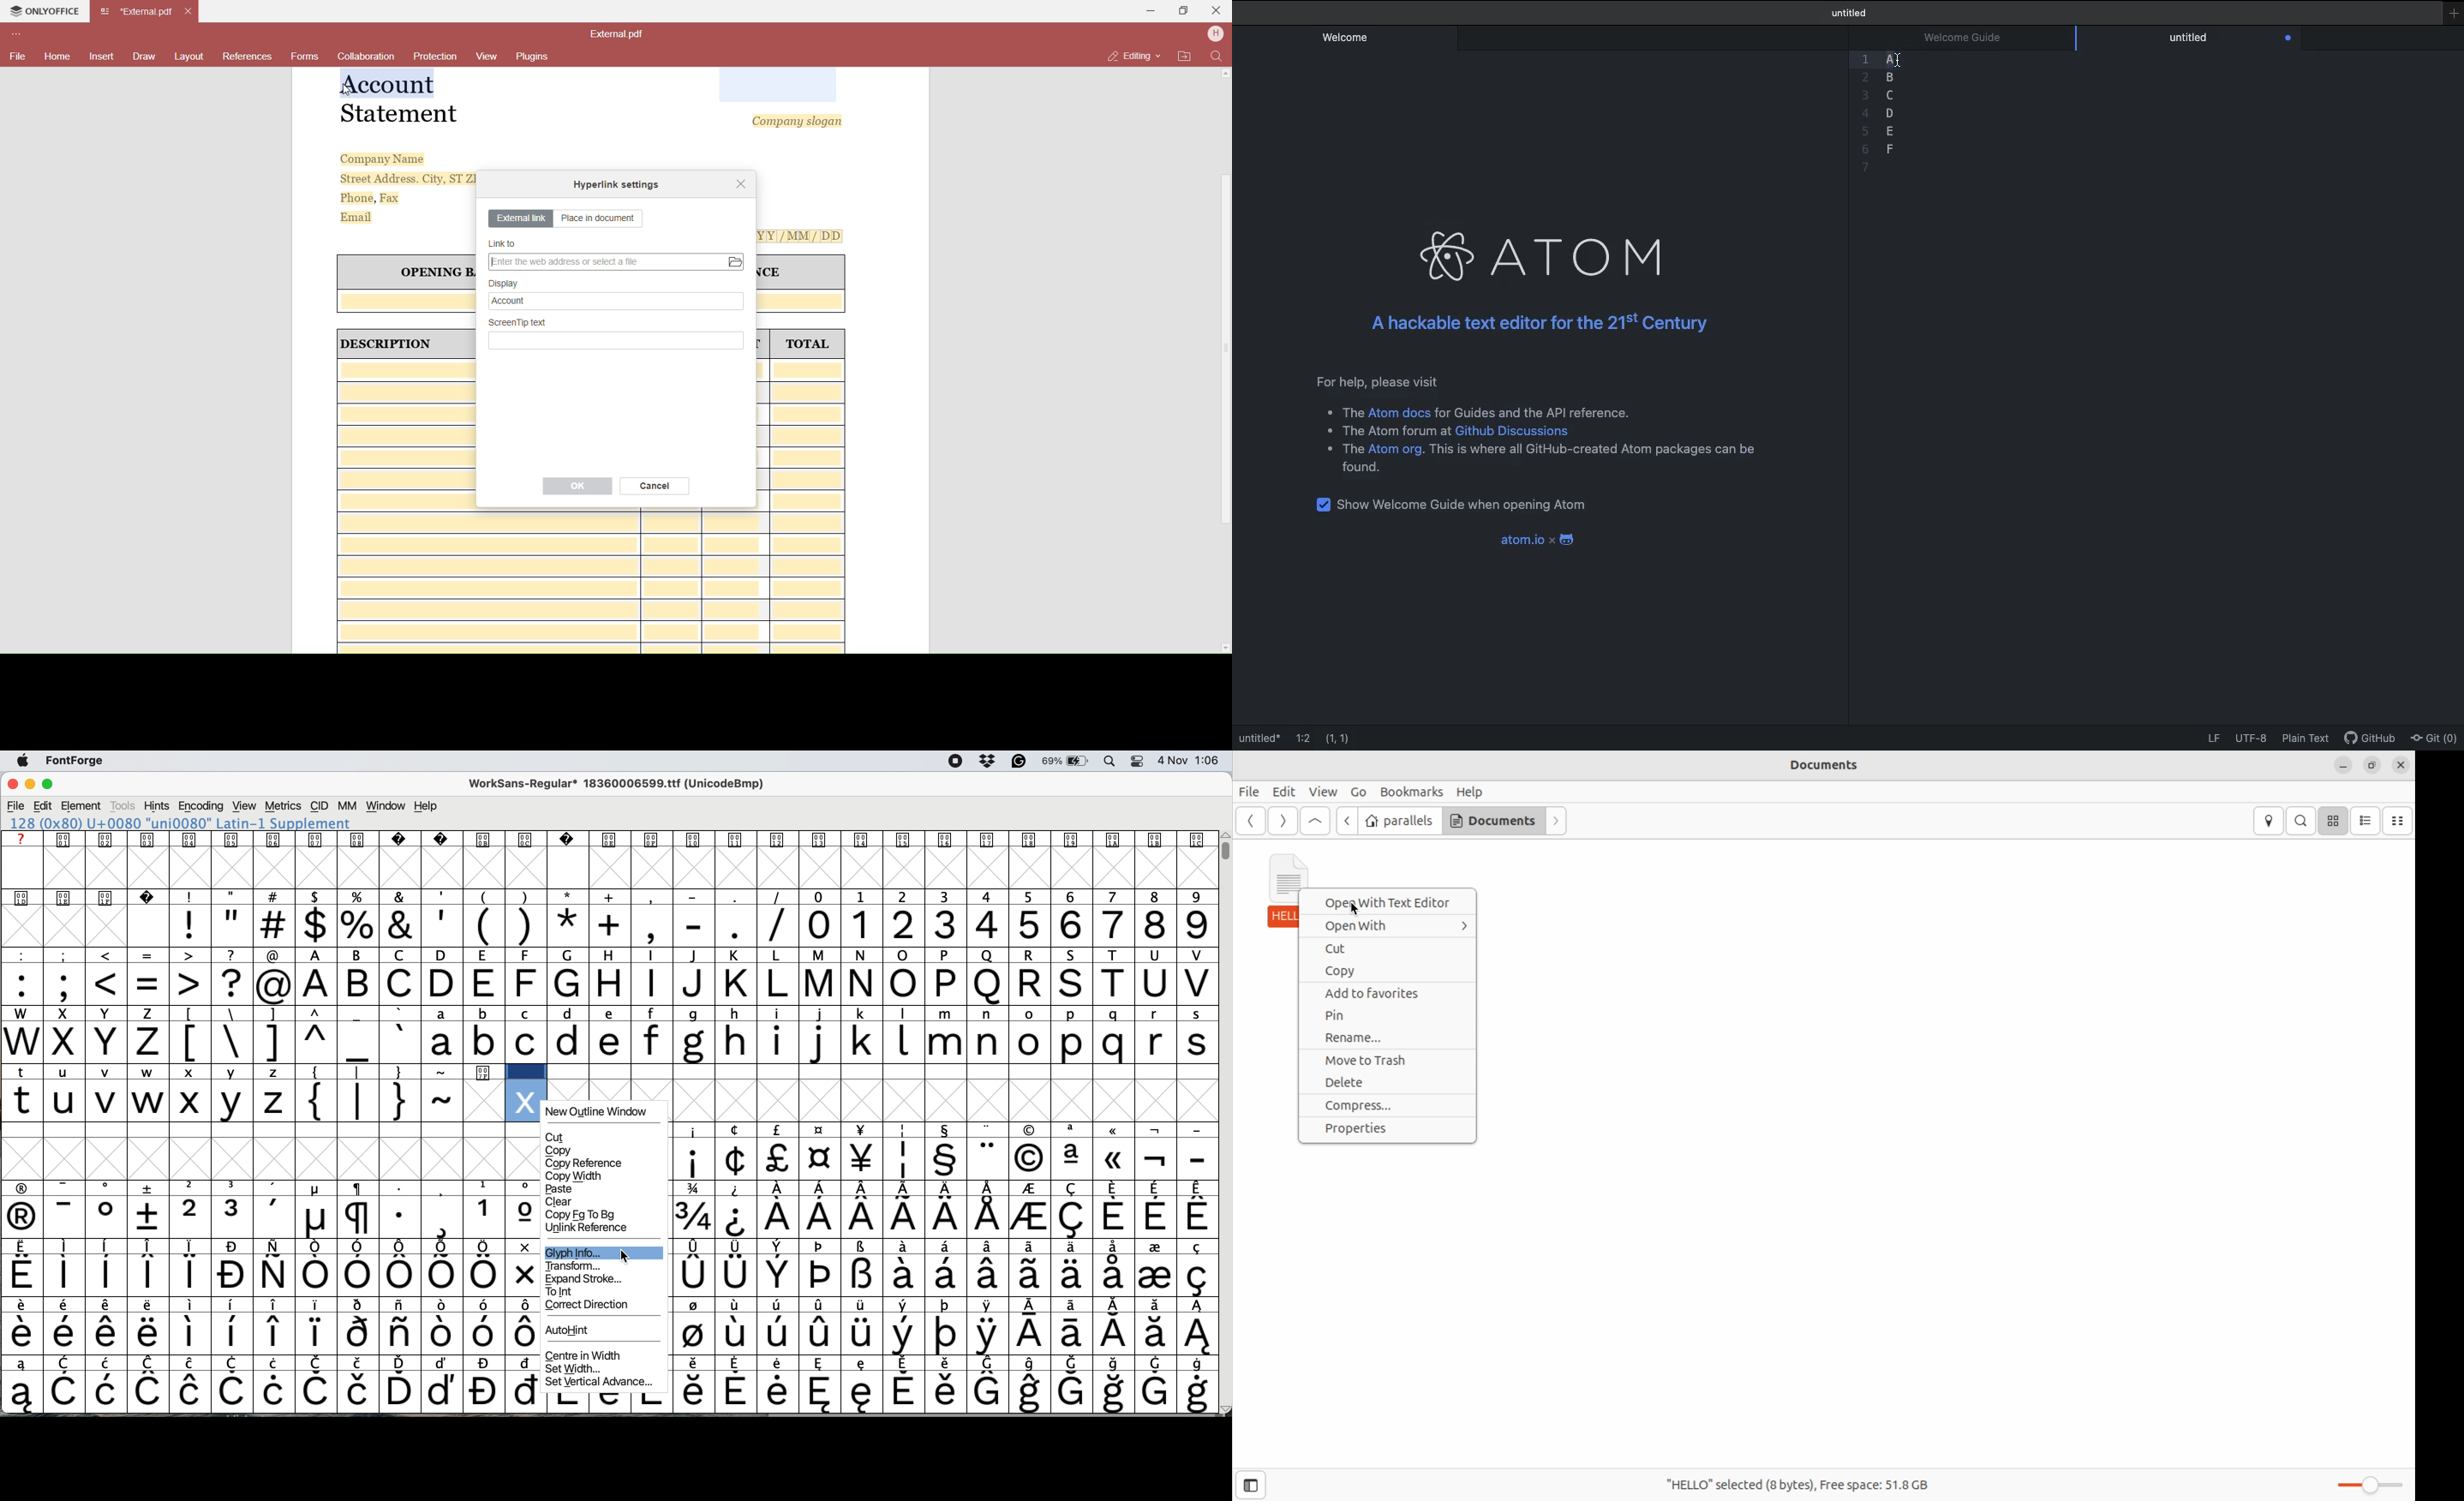  Describe the element at coordinates (621, 786) in the screenshot. I see `WorkSans-Regular 18360006599.ttf (UnicodeBmp)` at that location.